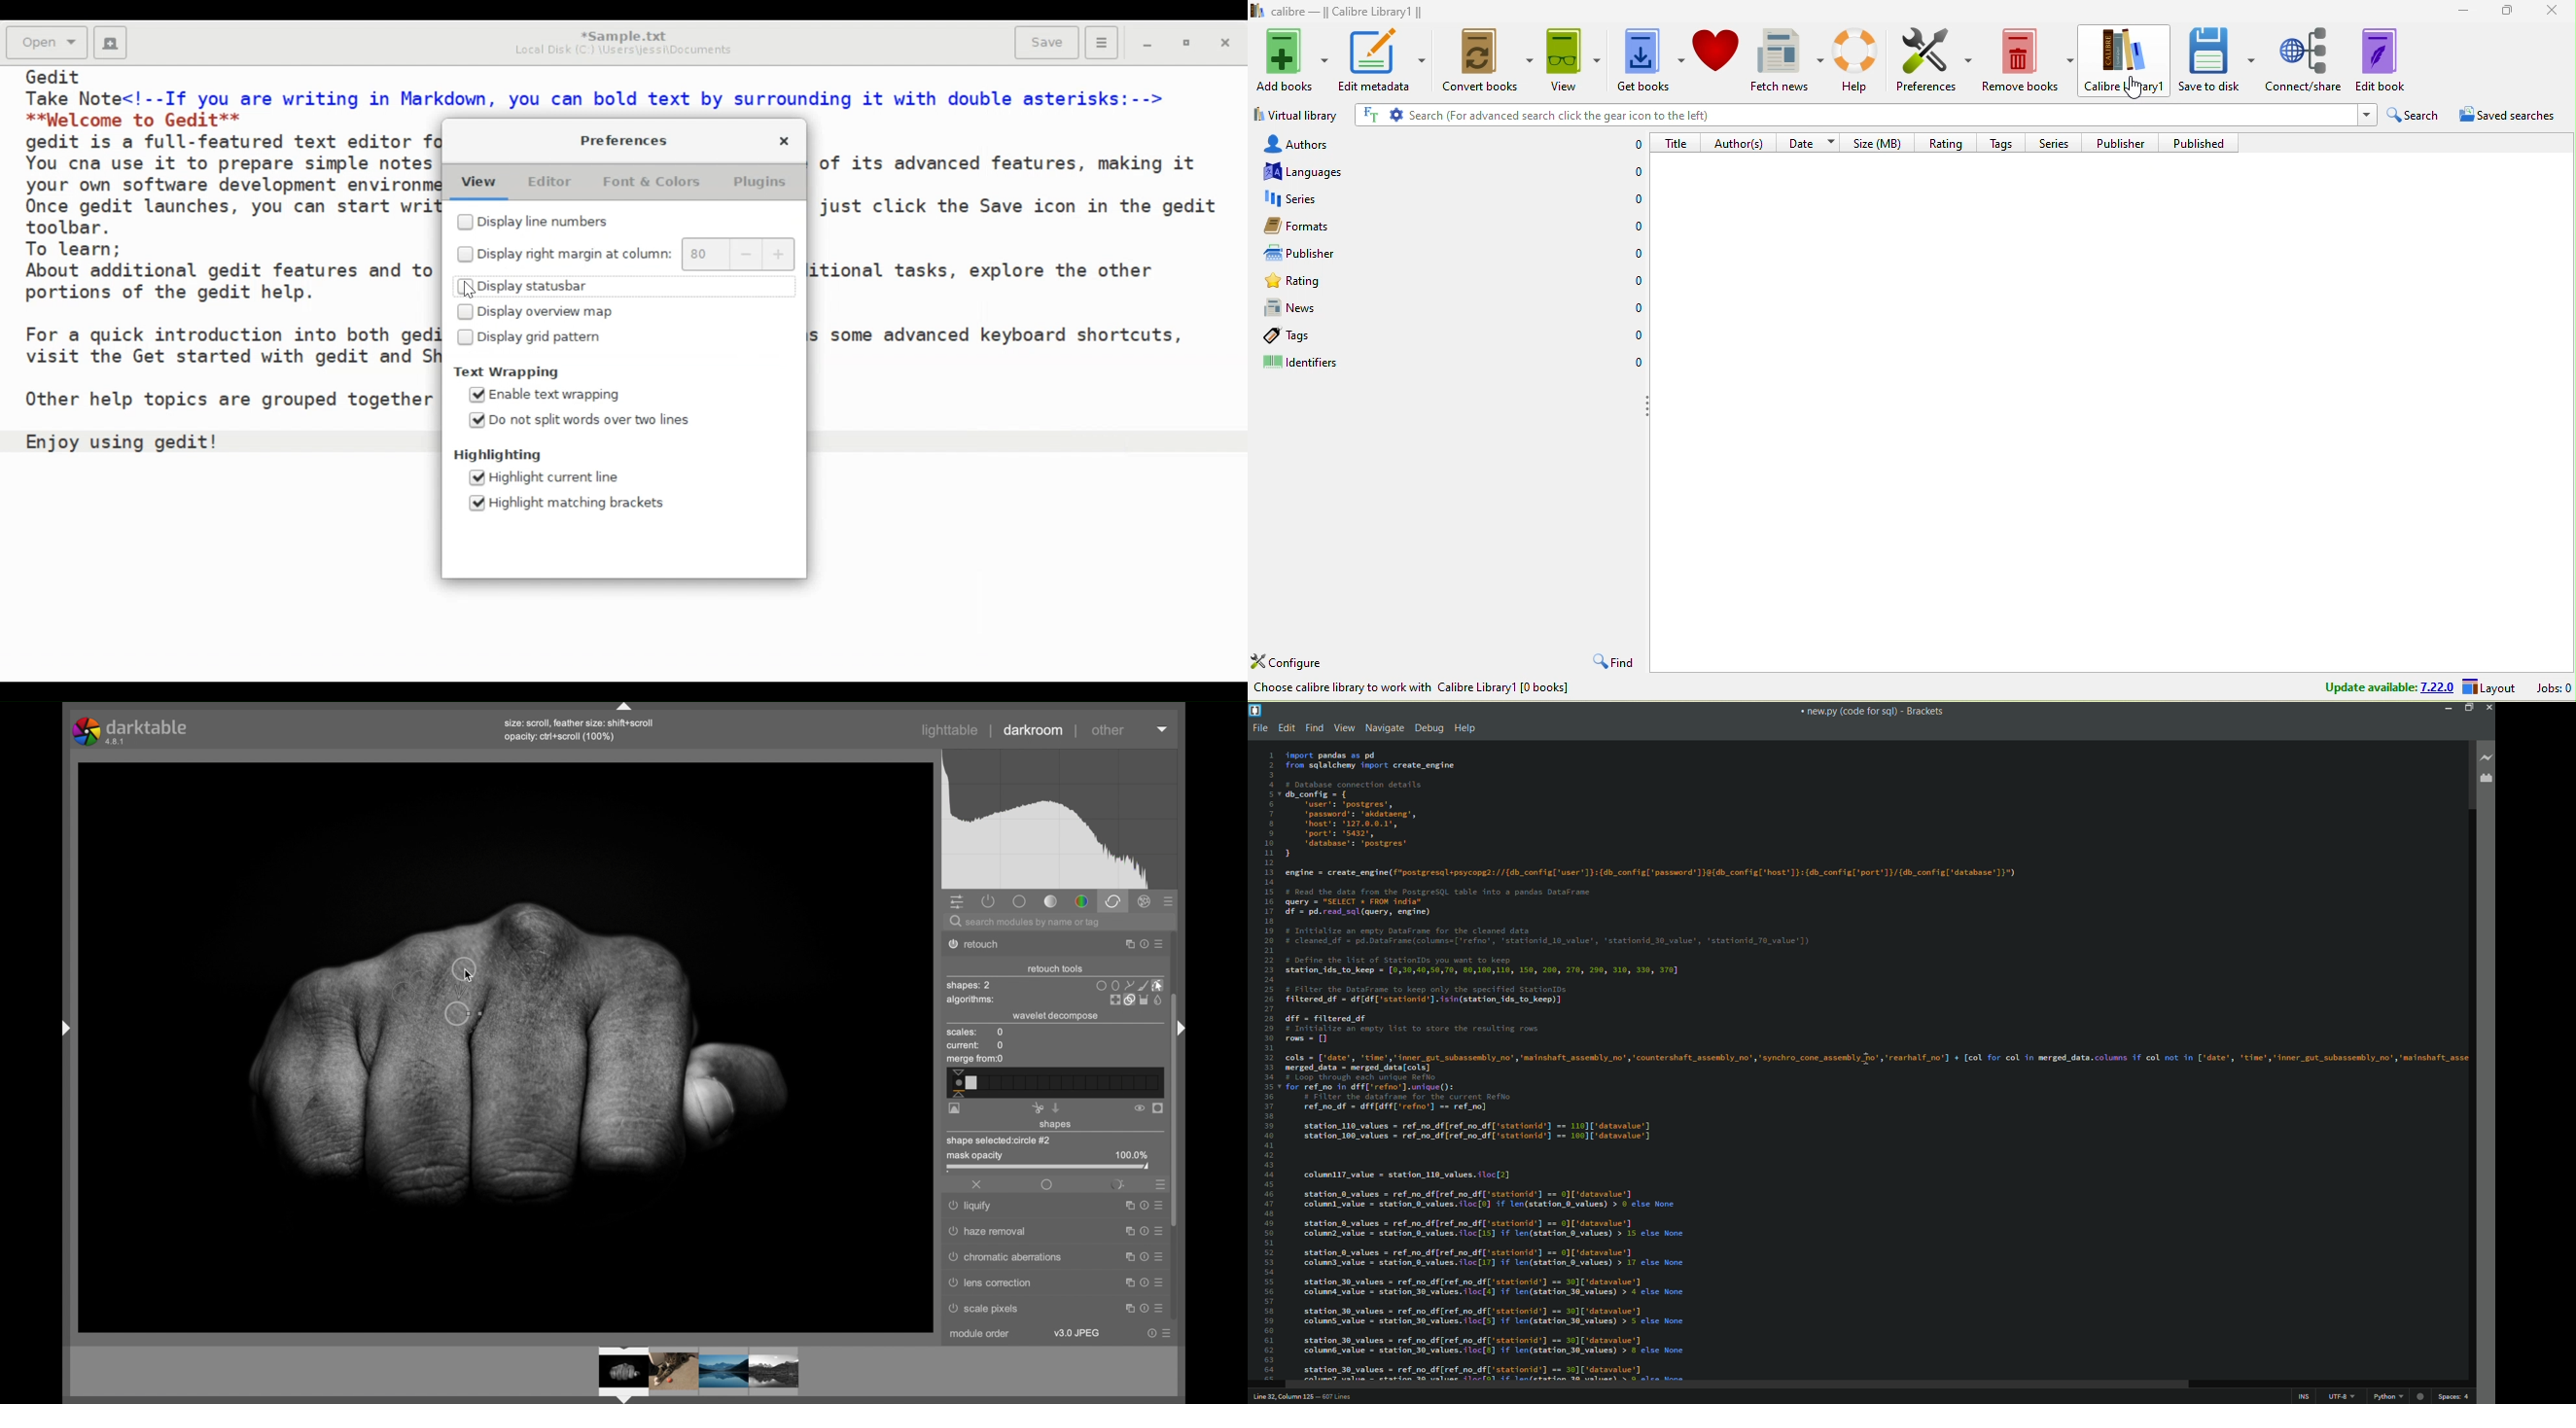 Image resolution: width=2576 pixels, height=1428 pixels. I want to click on authors, so click(1315, 143).